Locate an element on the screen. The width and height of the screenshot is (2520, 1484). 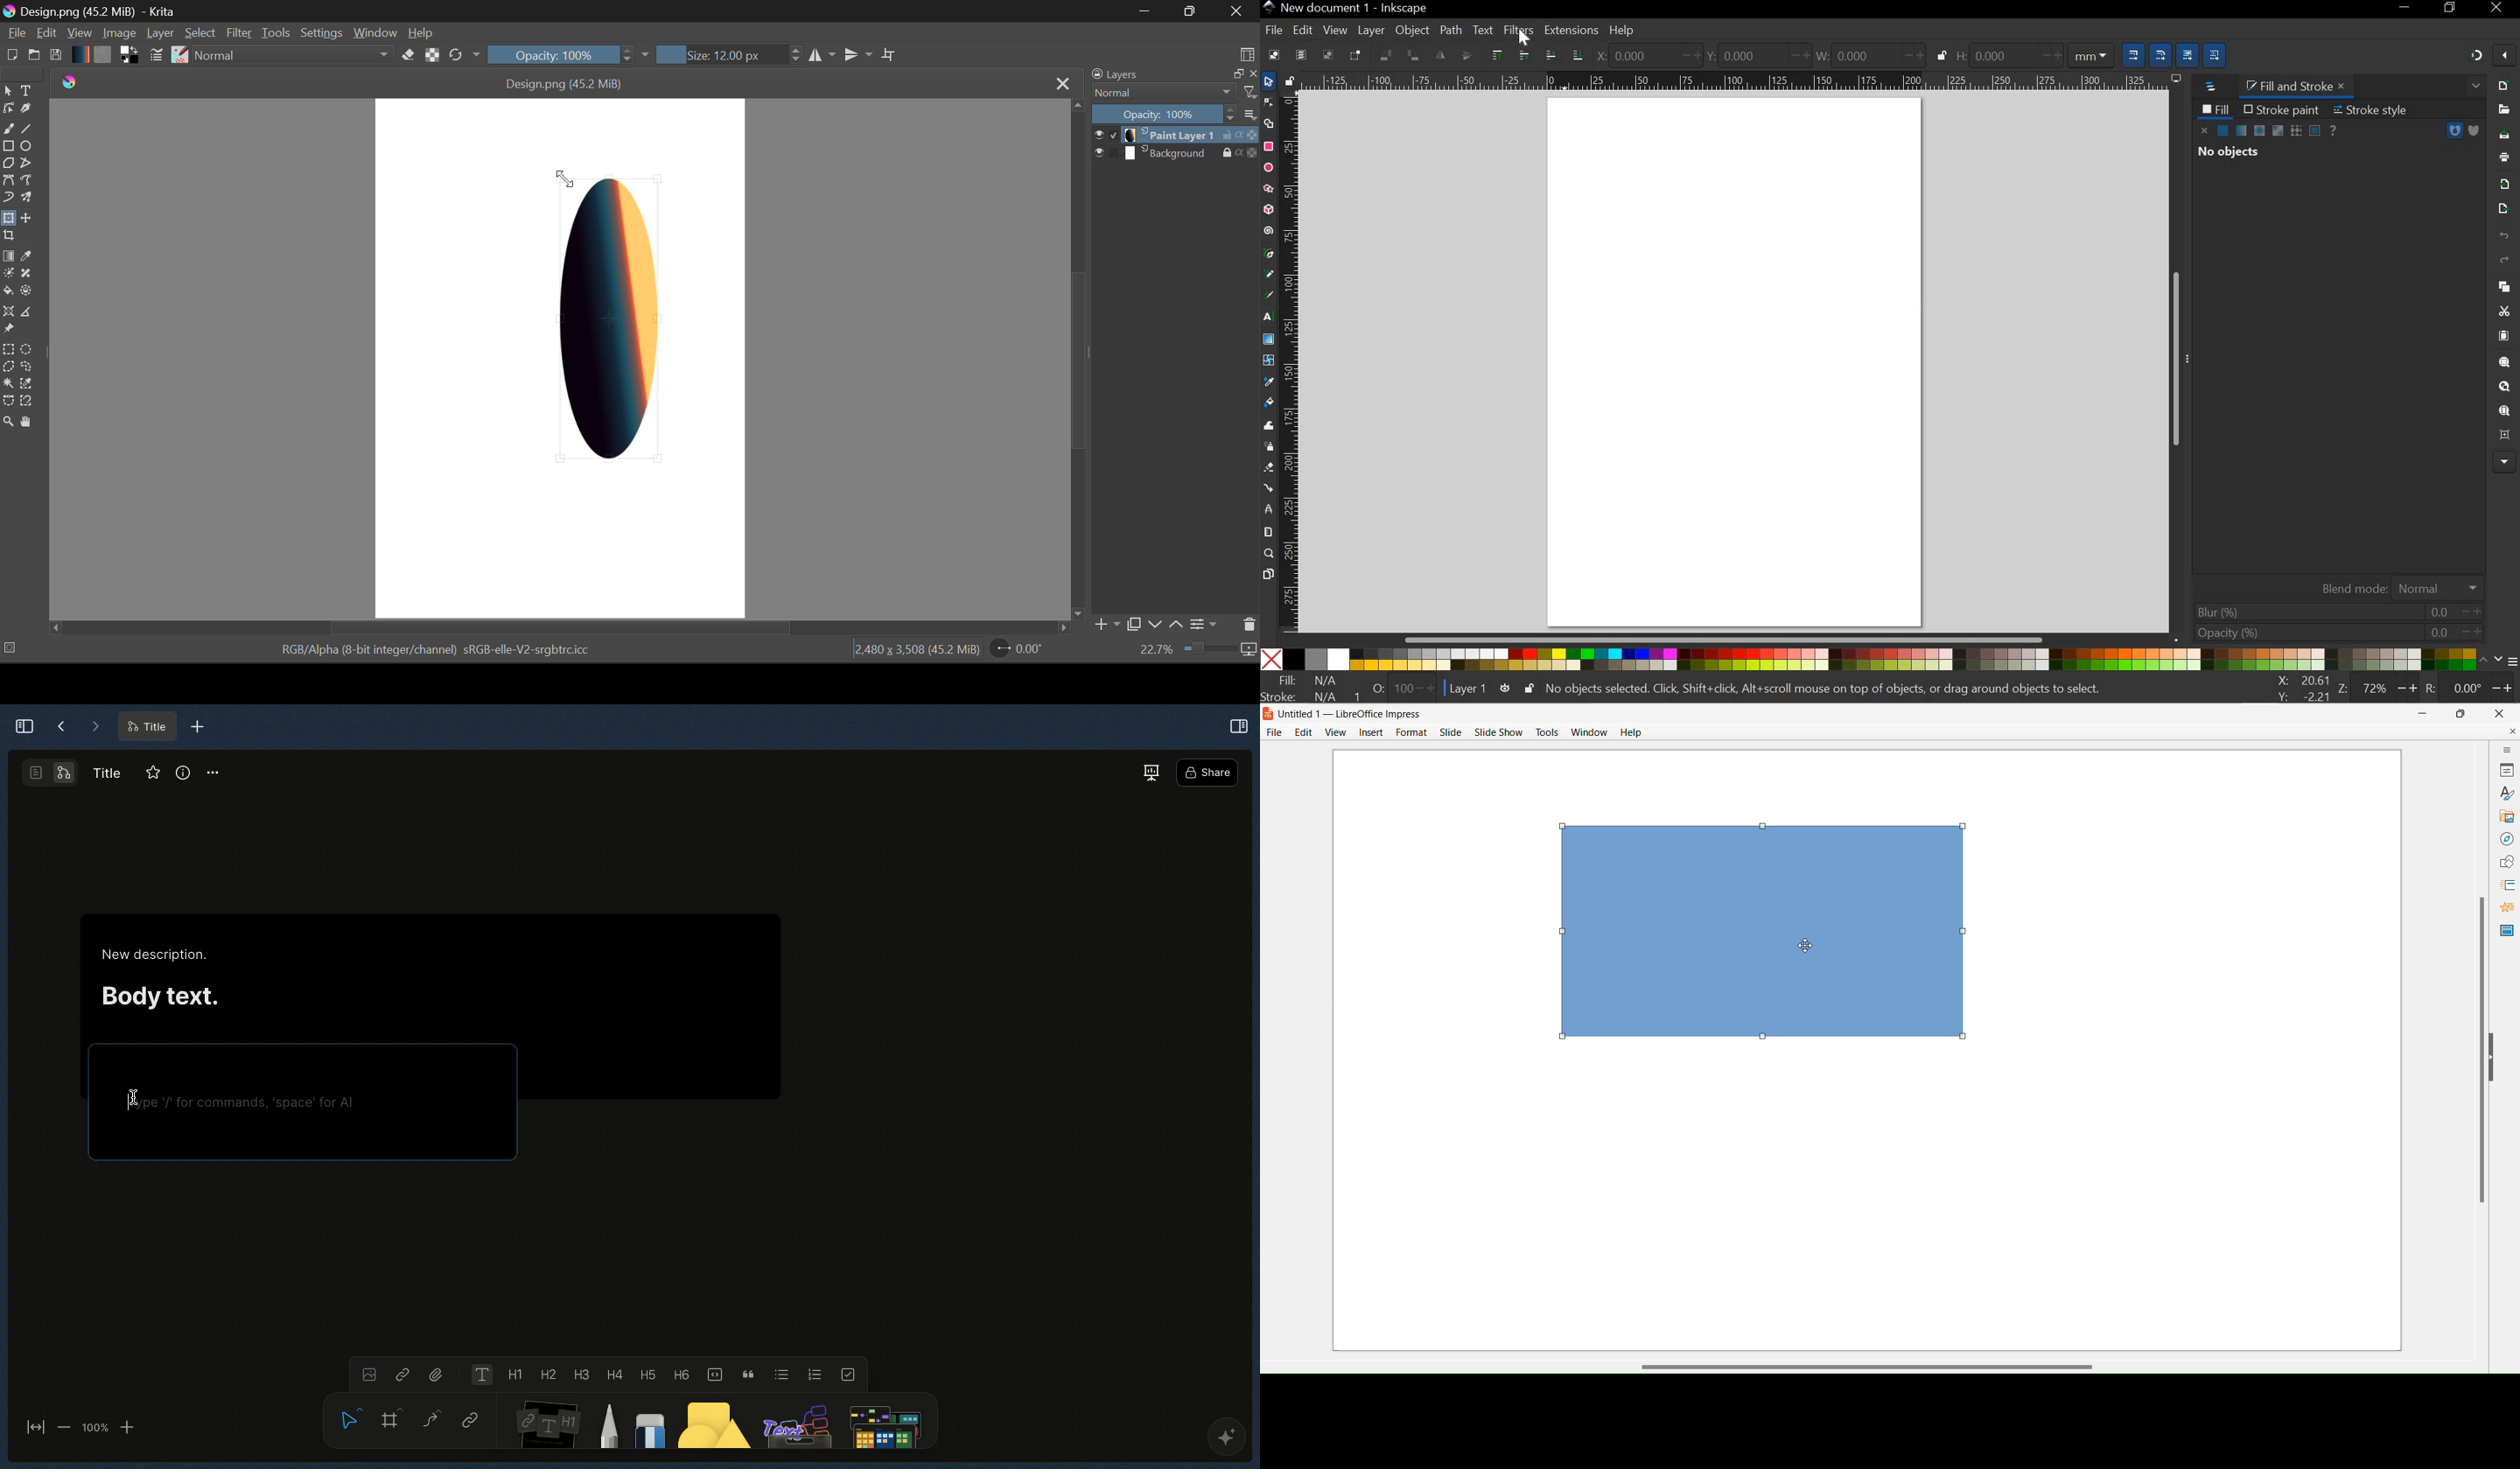
Image is located at coordinates (118, 32).